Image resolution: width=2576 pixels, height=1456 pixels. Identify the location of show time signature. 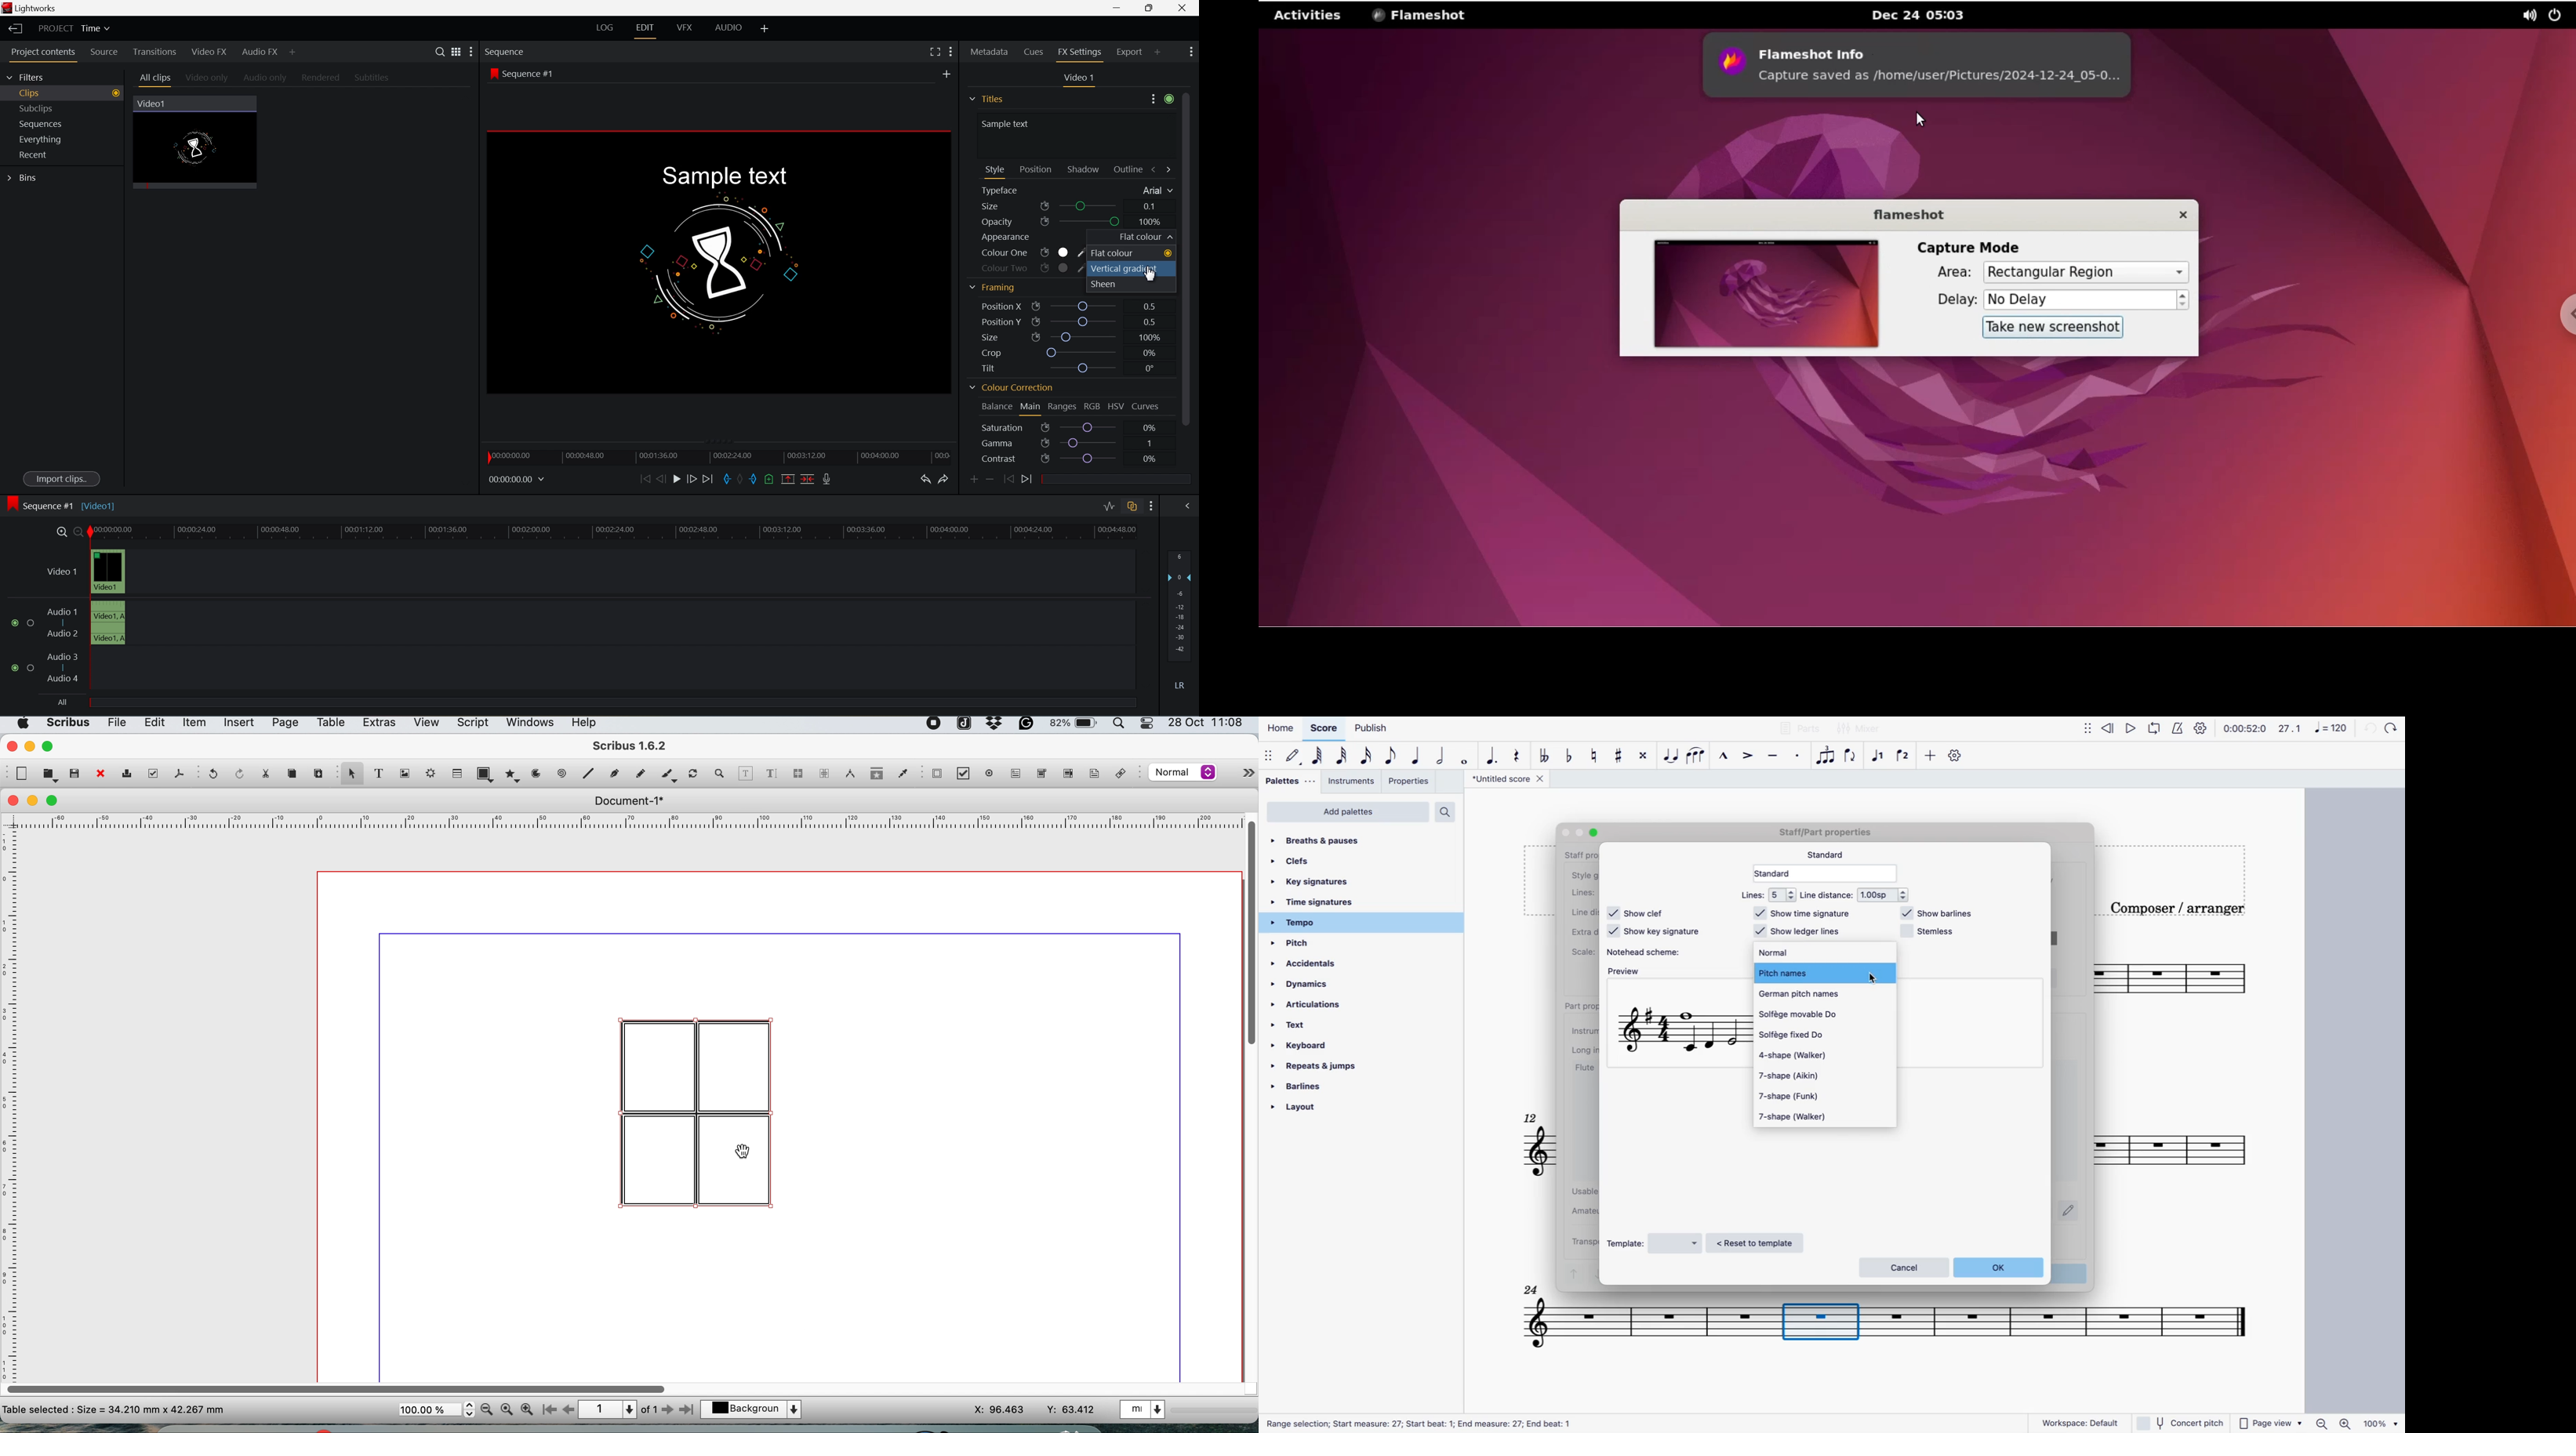
(1807, 913).